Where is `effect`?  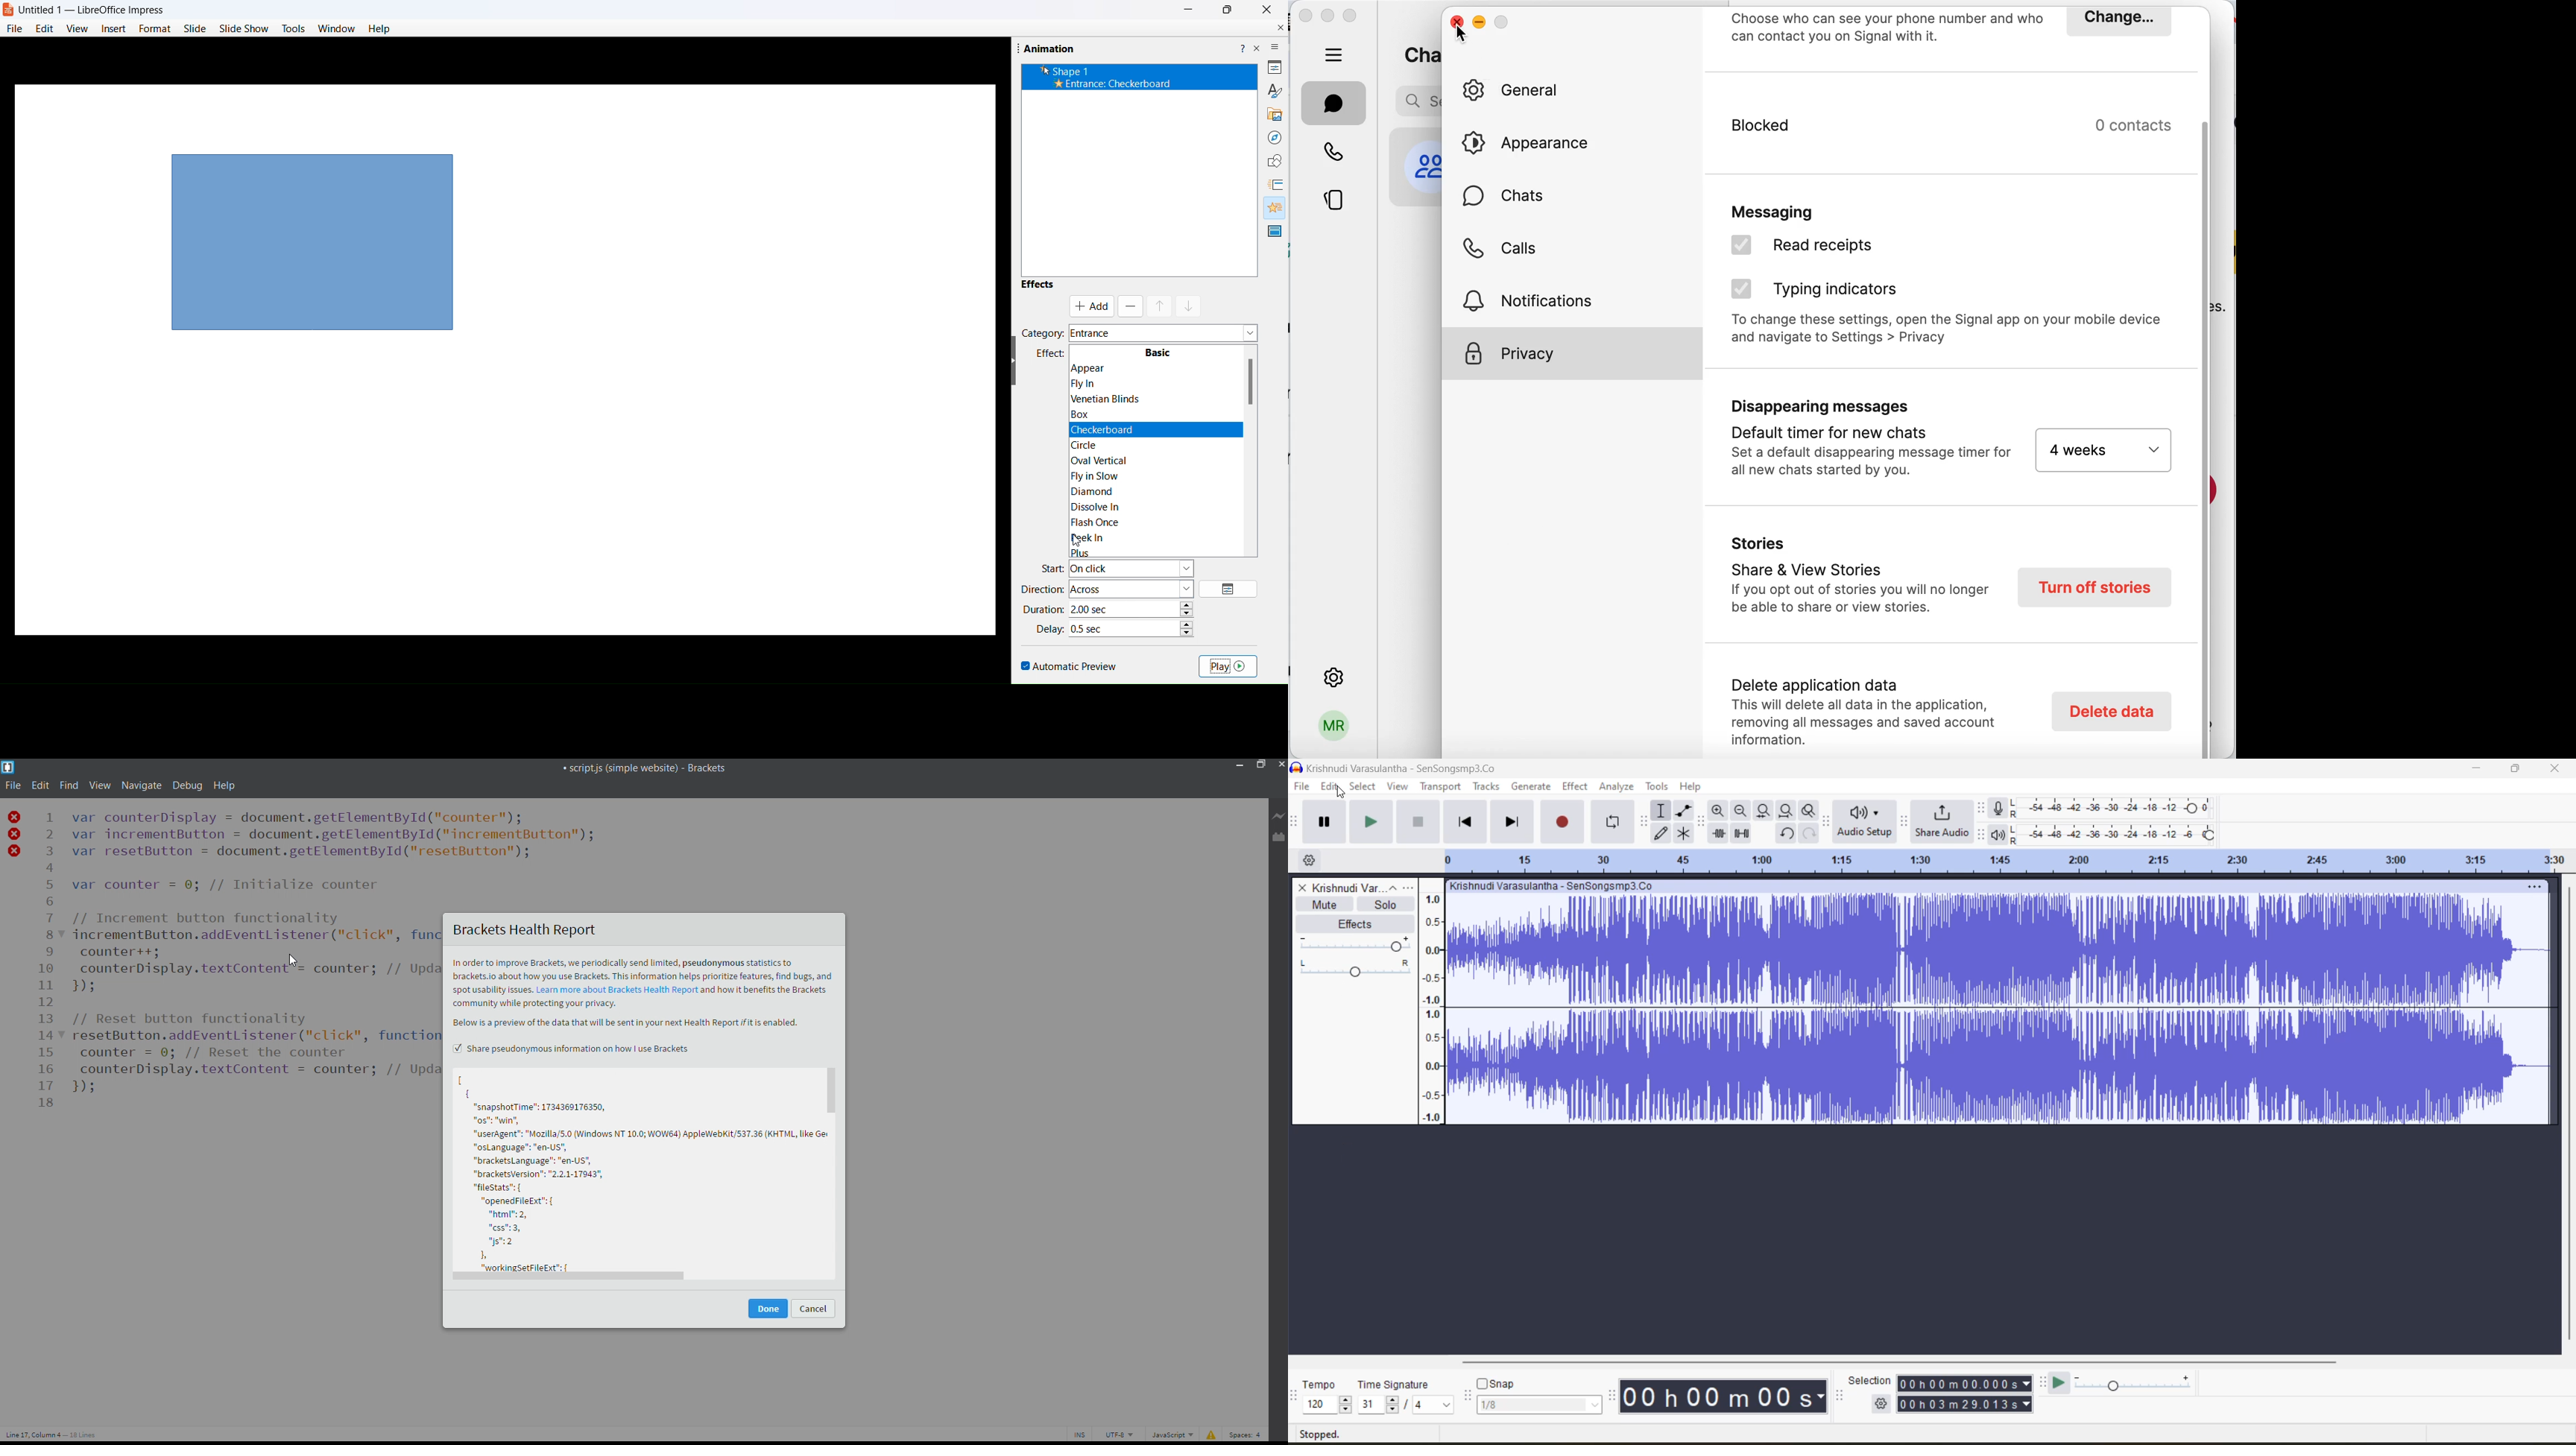 effect is located at coordinates (1576, 787).